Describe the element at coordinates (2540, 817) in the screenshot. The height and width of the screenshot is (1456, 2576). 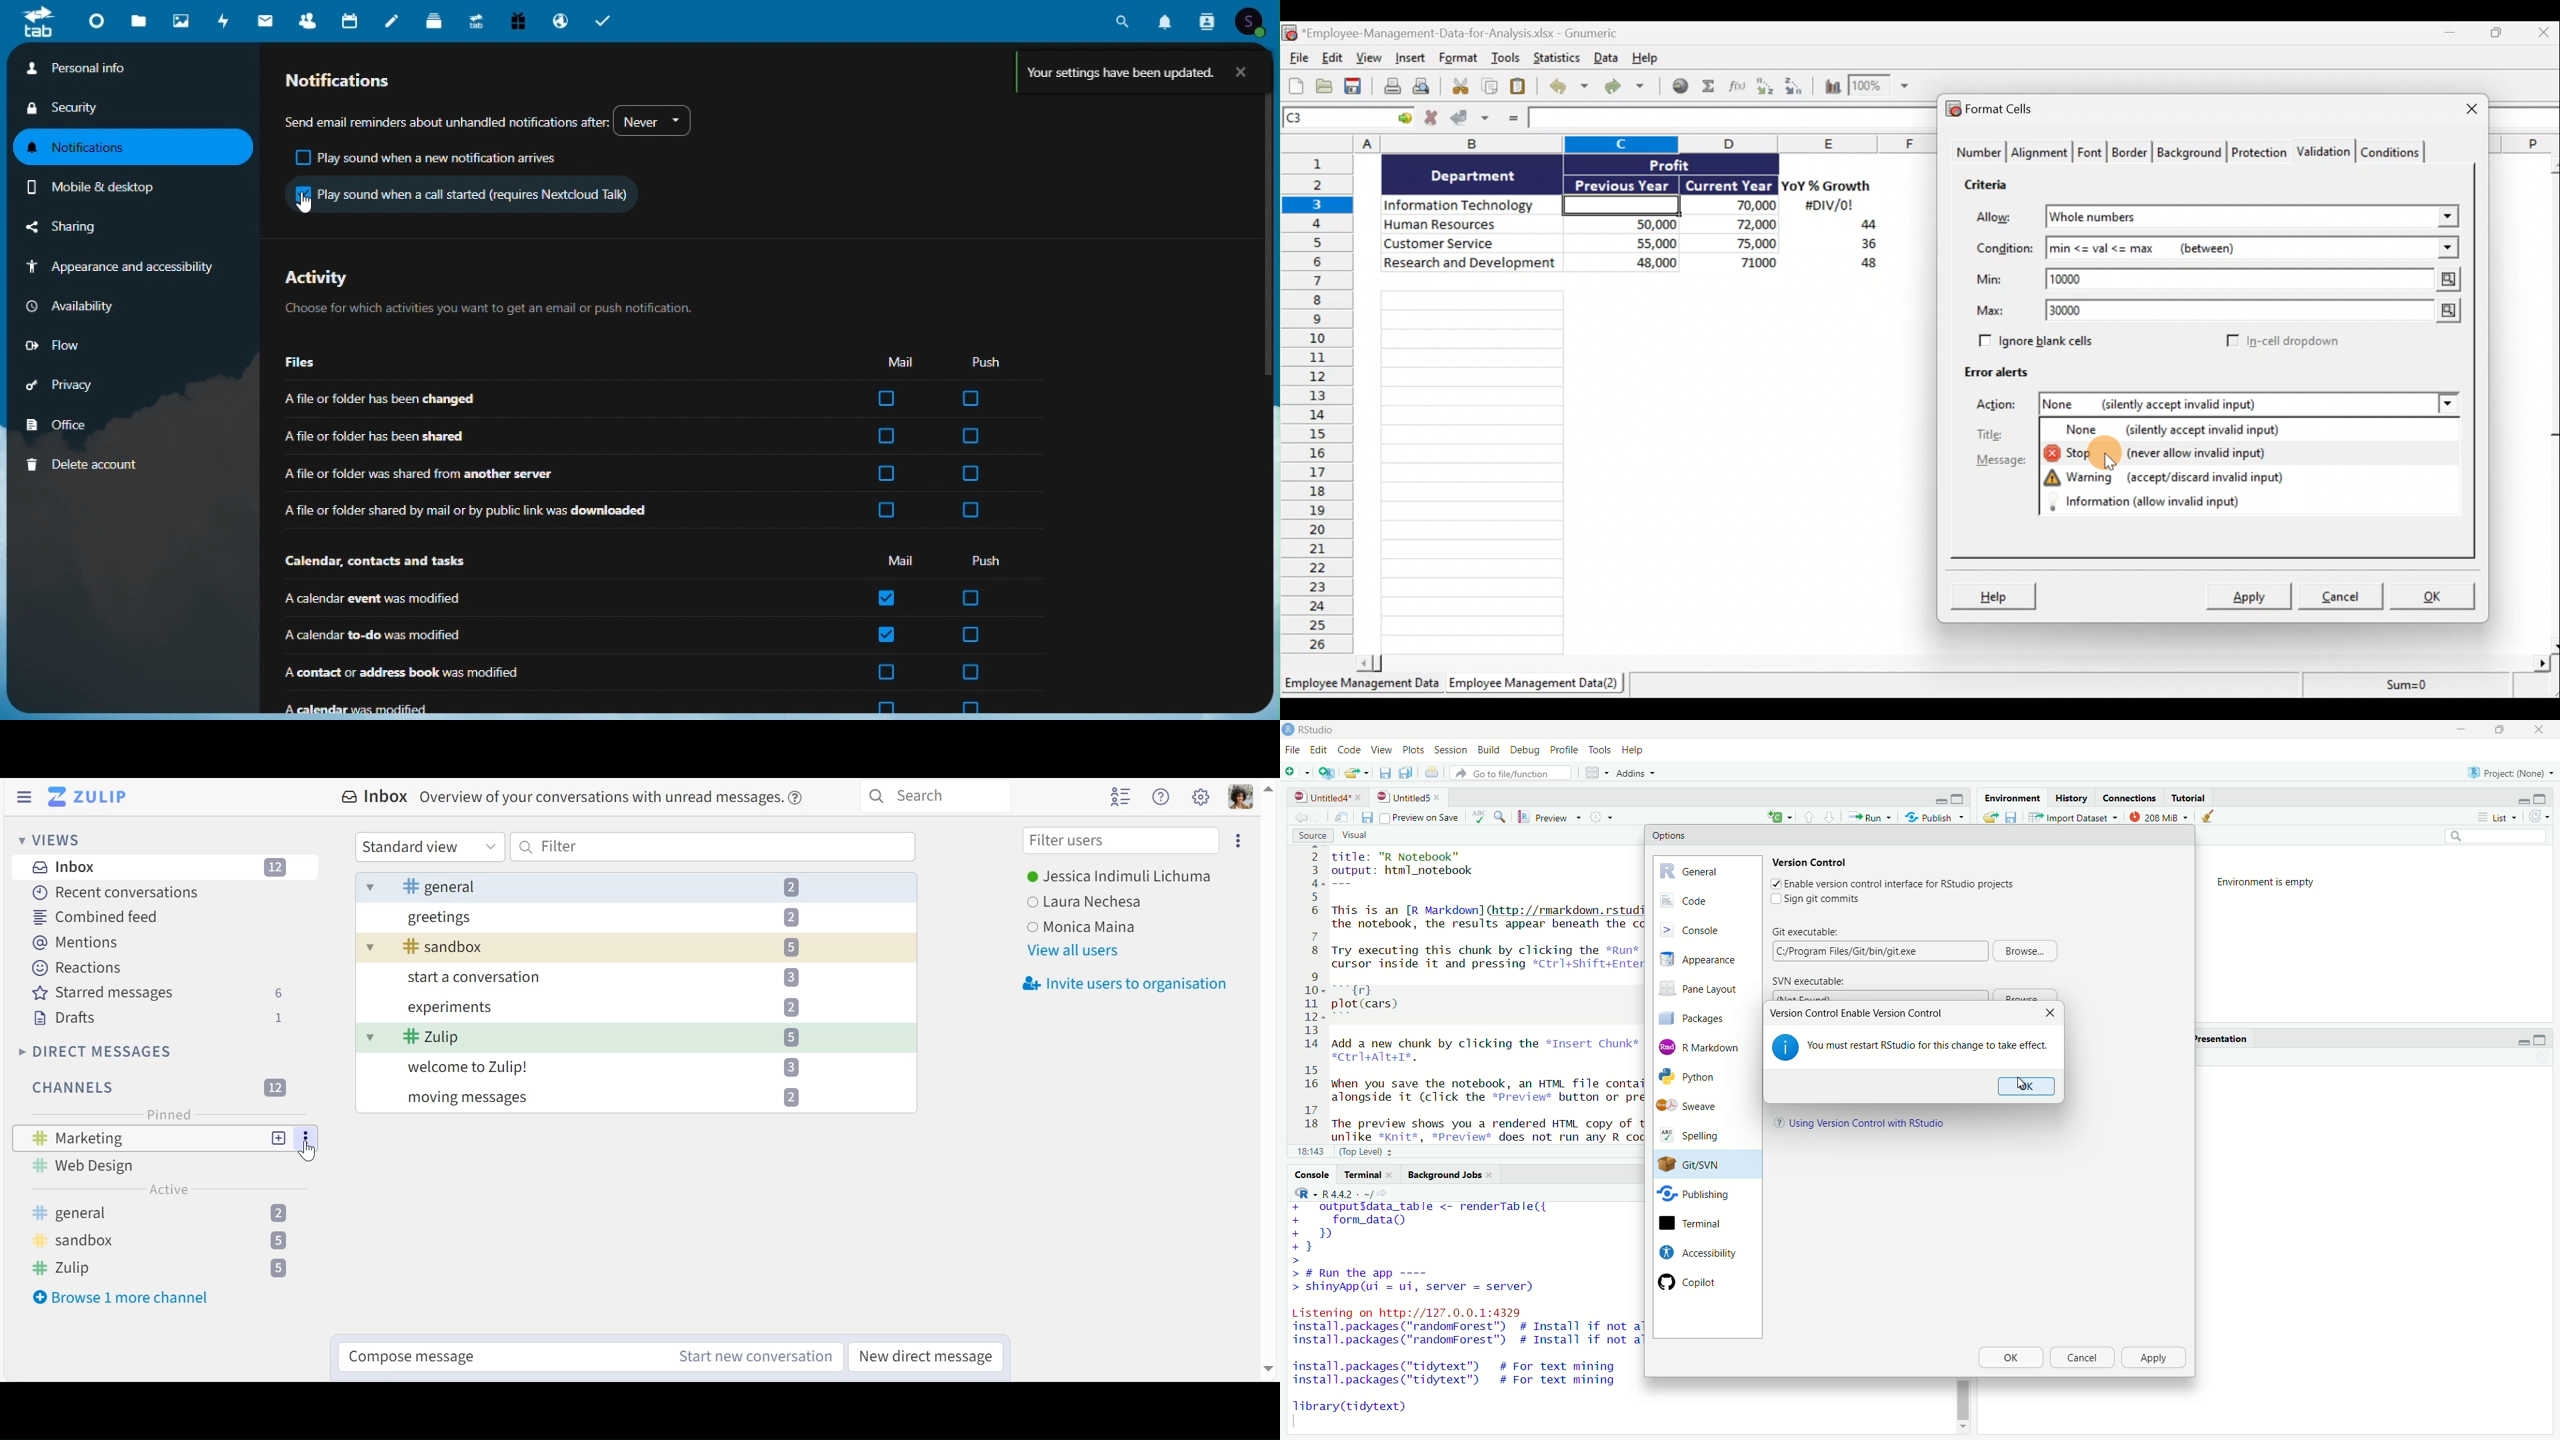
I see `refresh options` at that location.